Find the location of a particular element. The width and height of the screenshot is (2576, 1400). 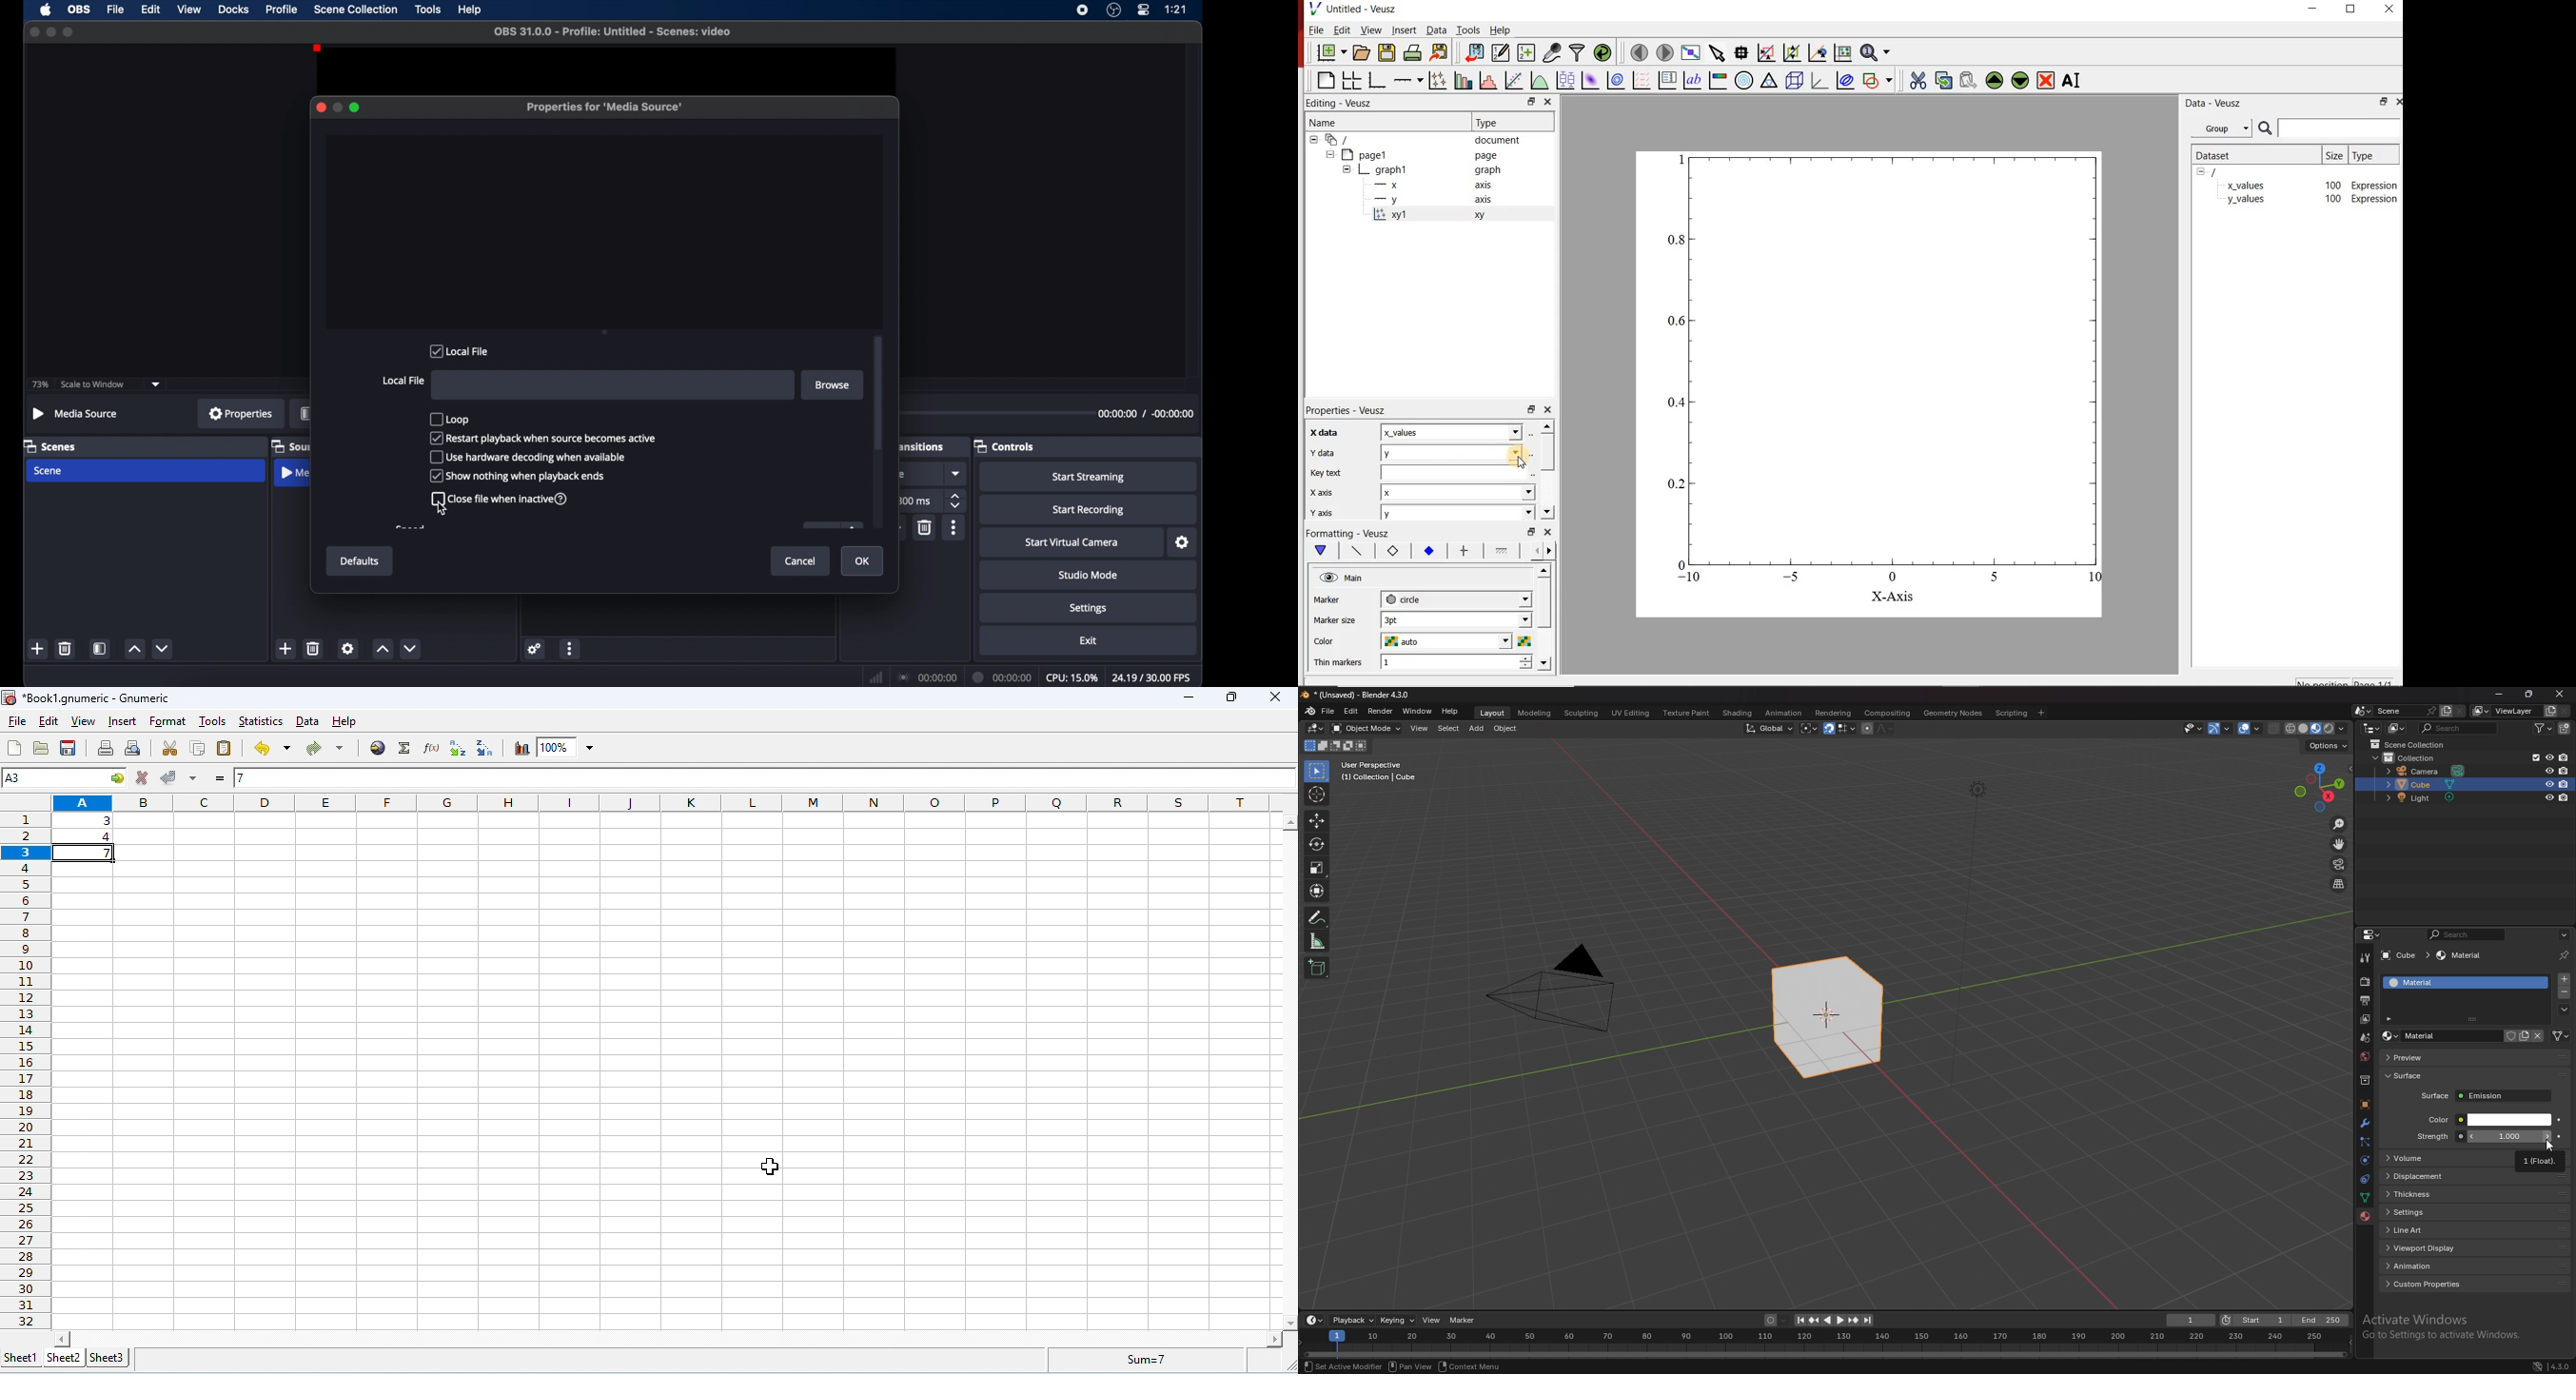

delete is located at coordinates (925, 527).